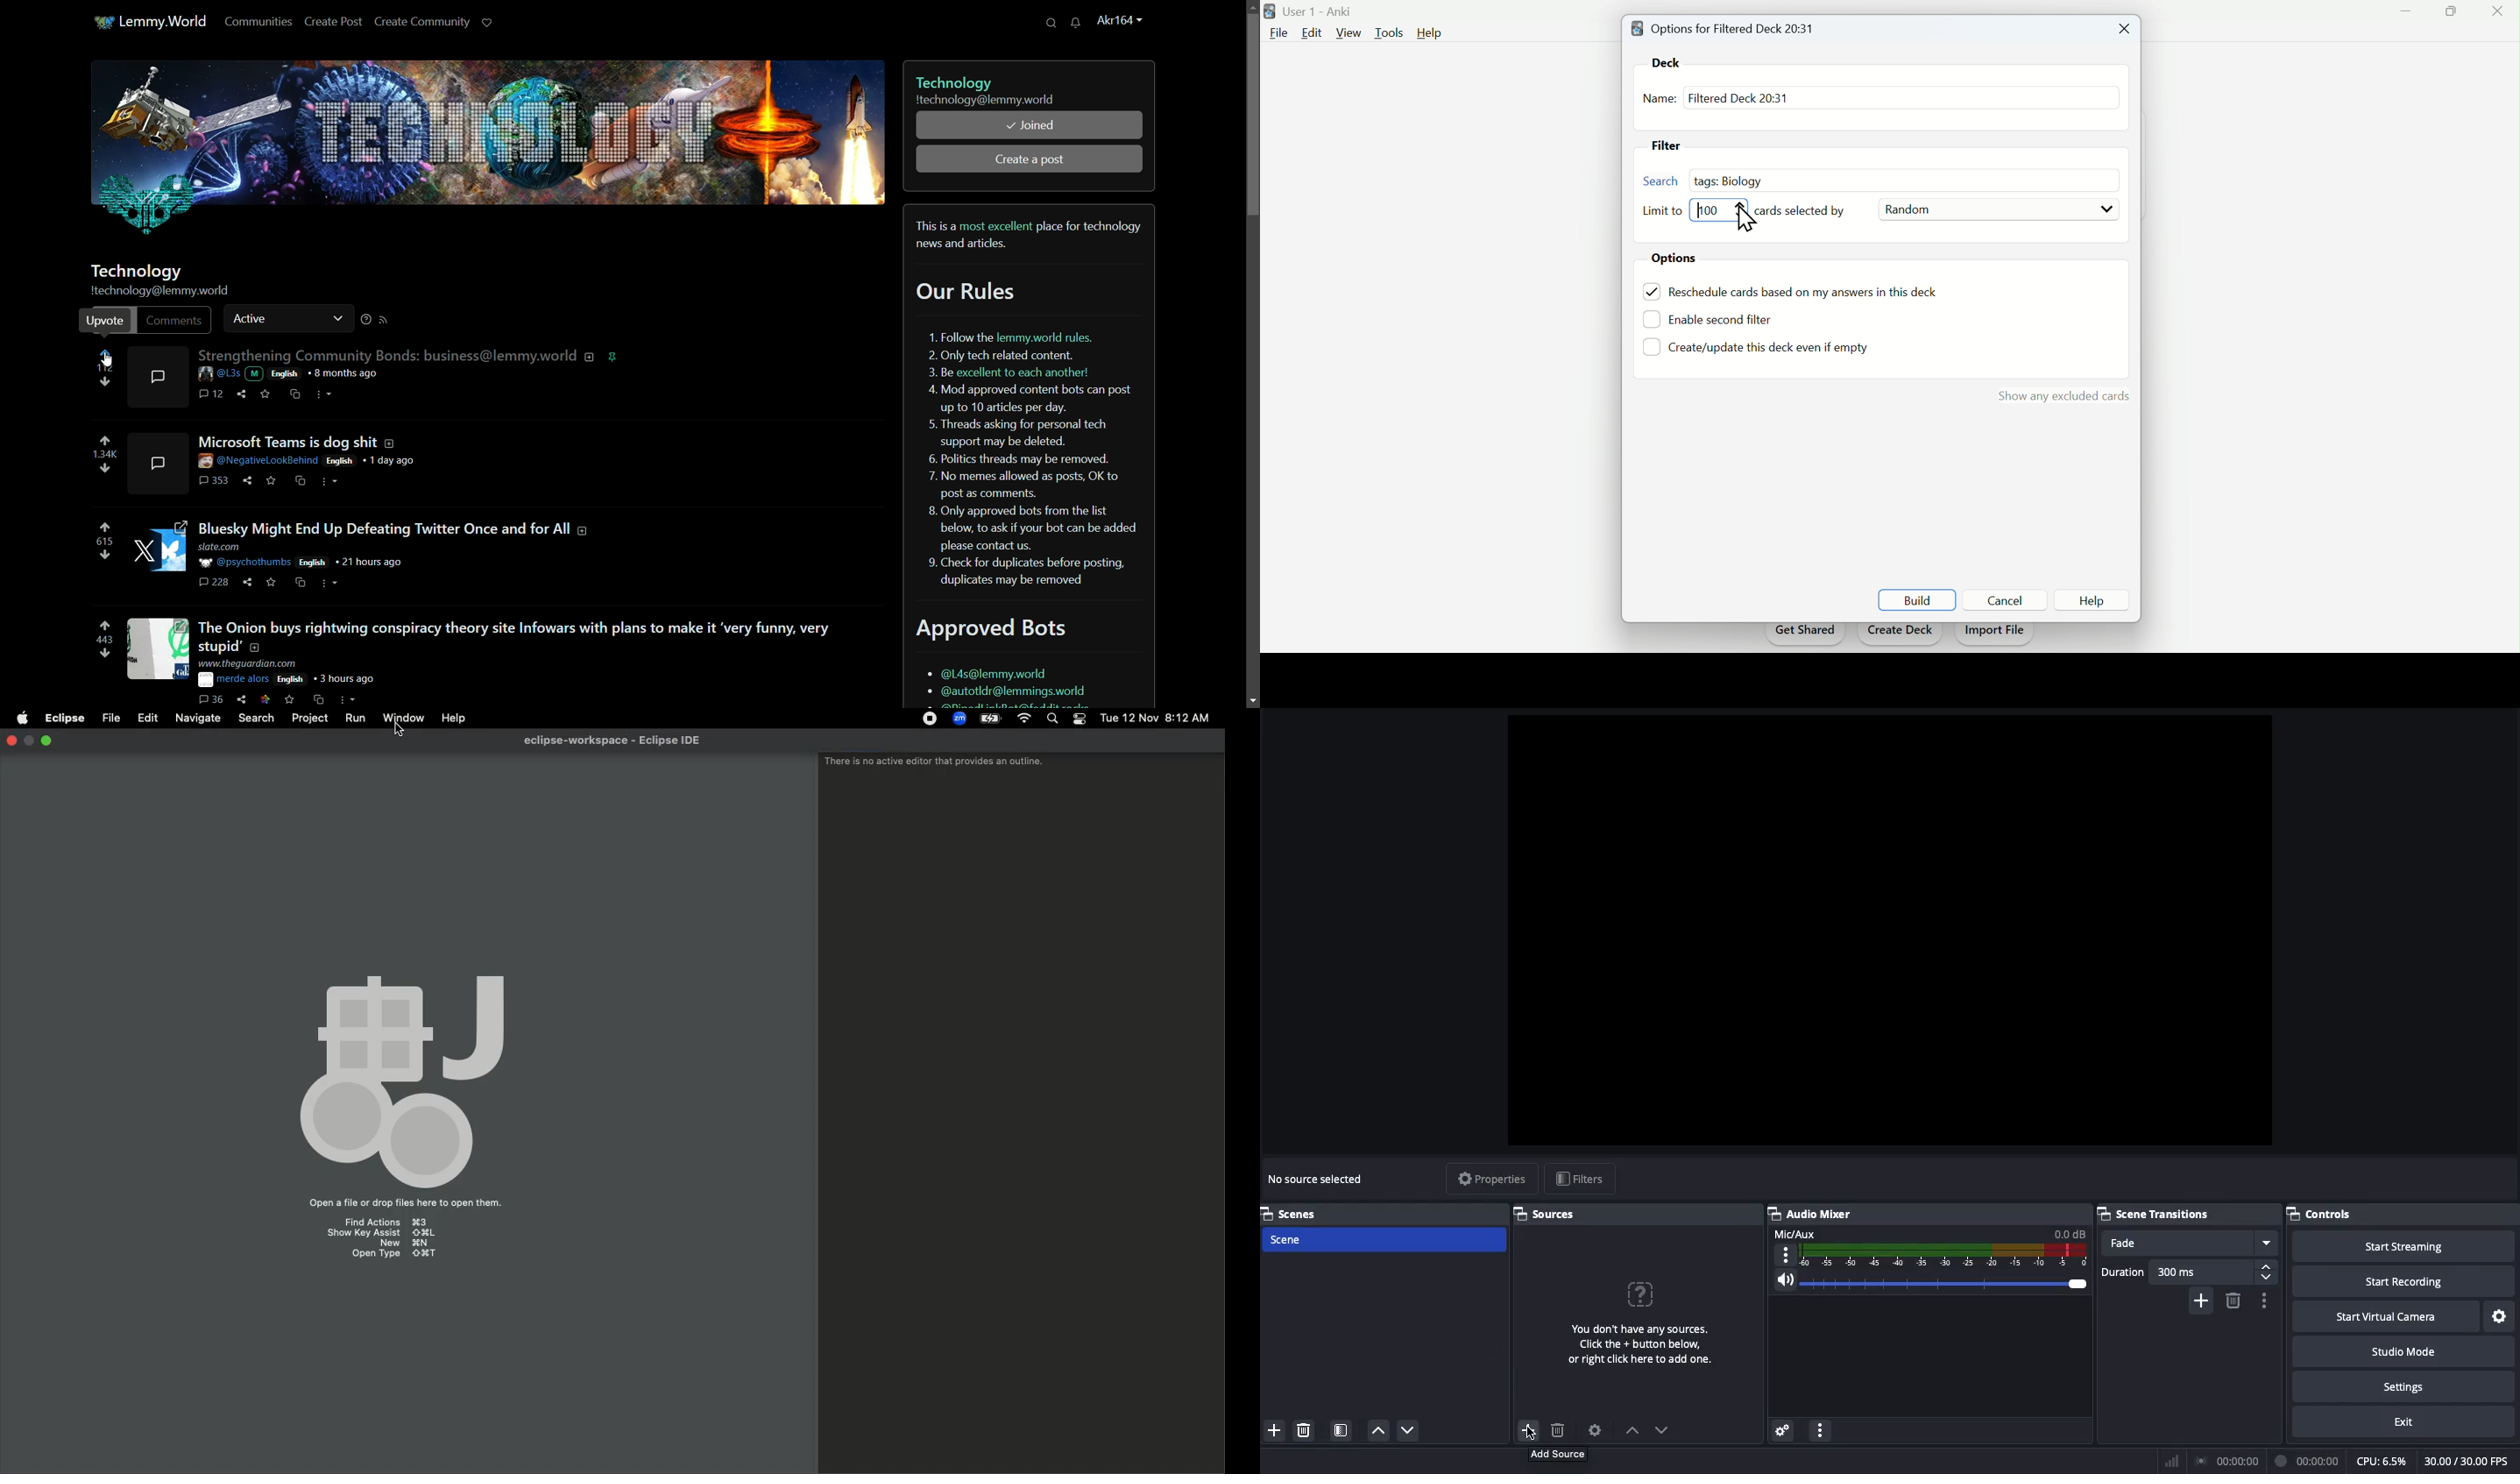  I want to click on Zoom, so click(957, 718).